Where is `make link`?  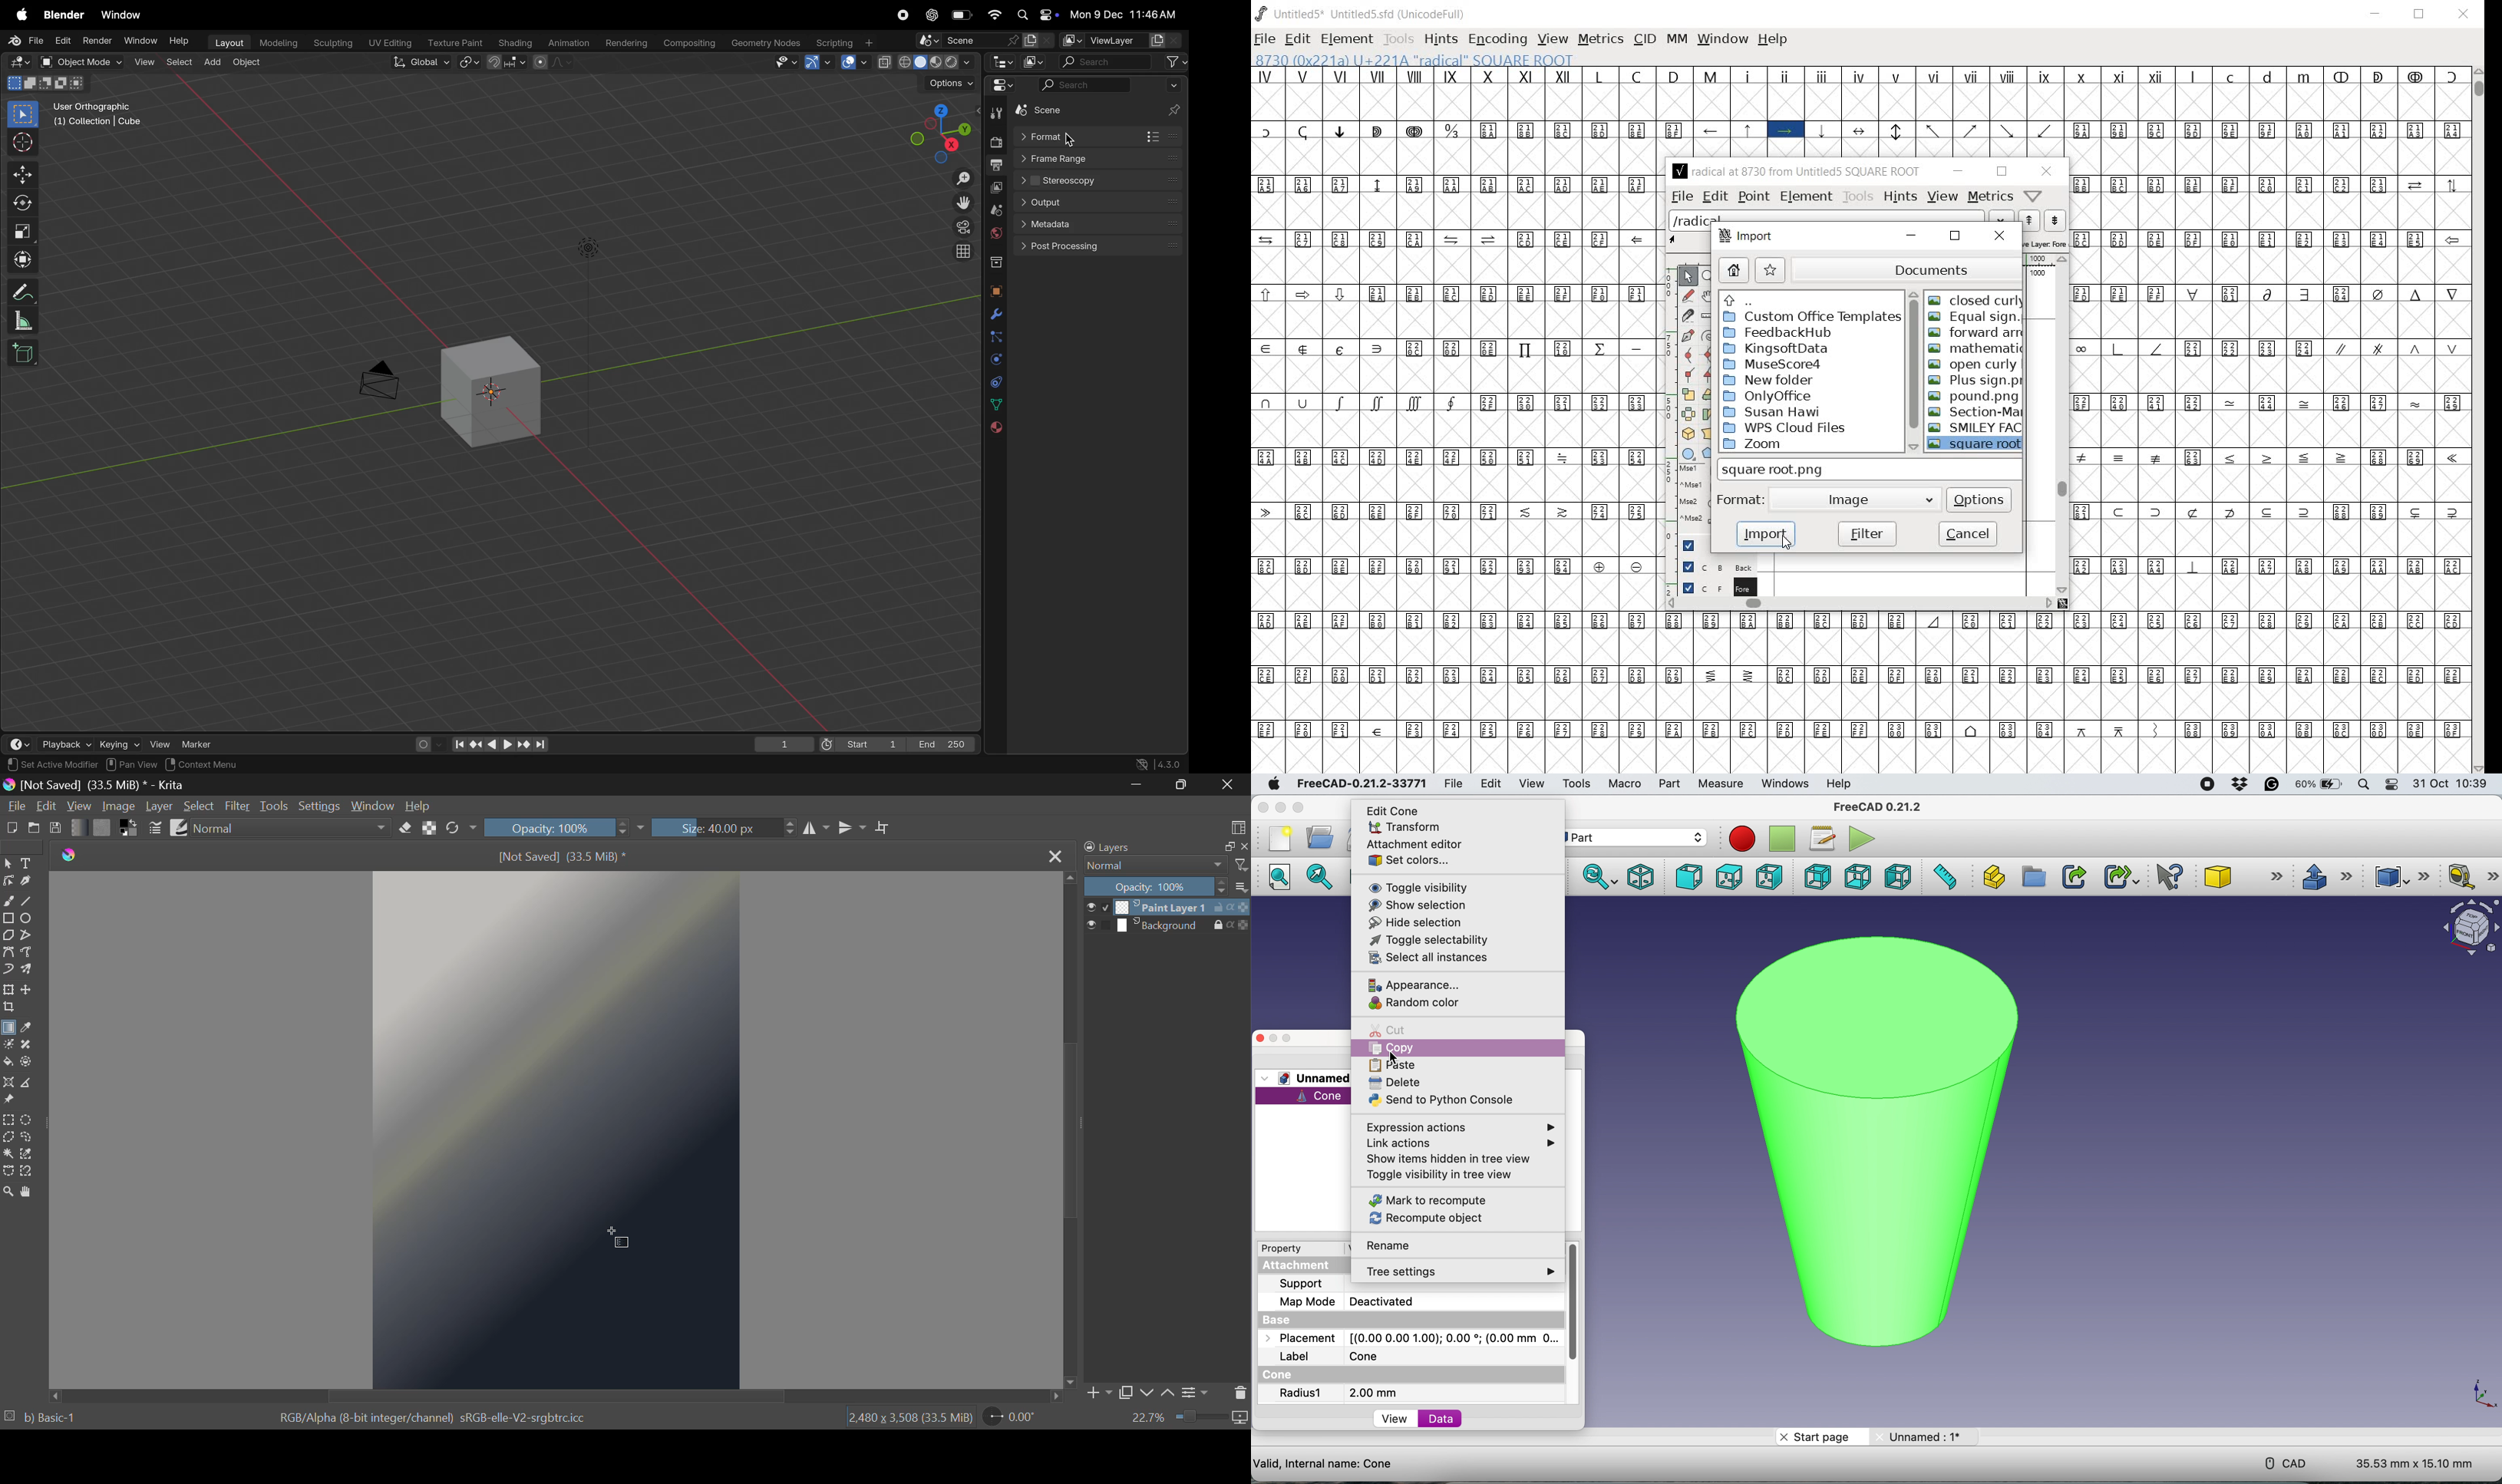 make link is located at coordinates (2074, 876).